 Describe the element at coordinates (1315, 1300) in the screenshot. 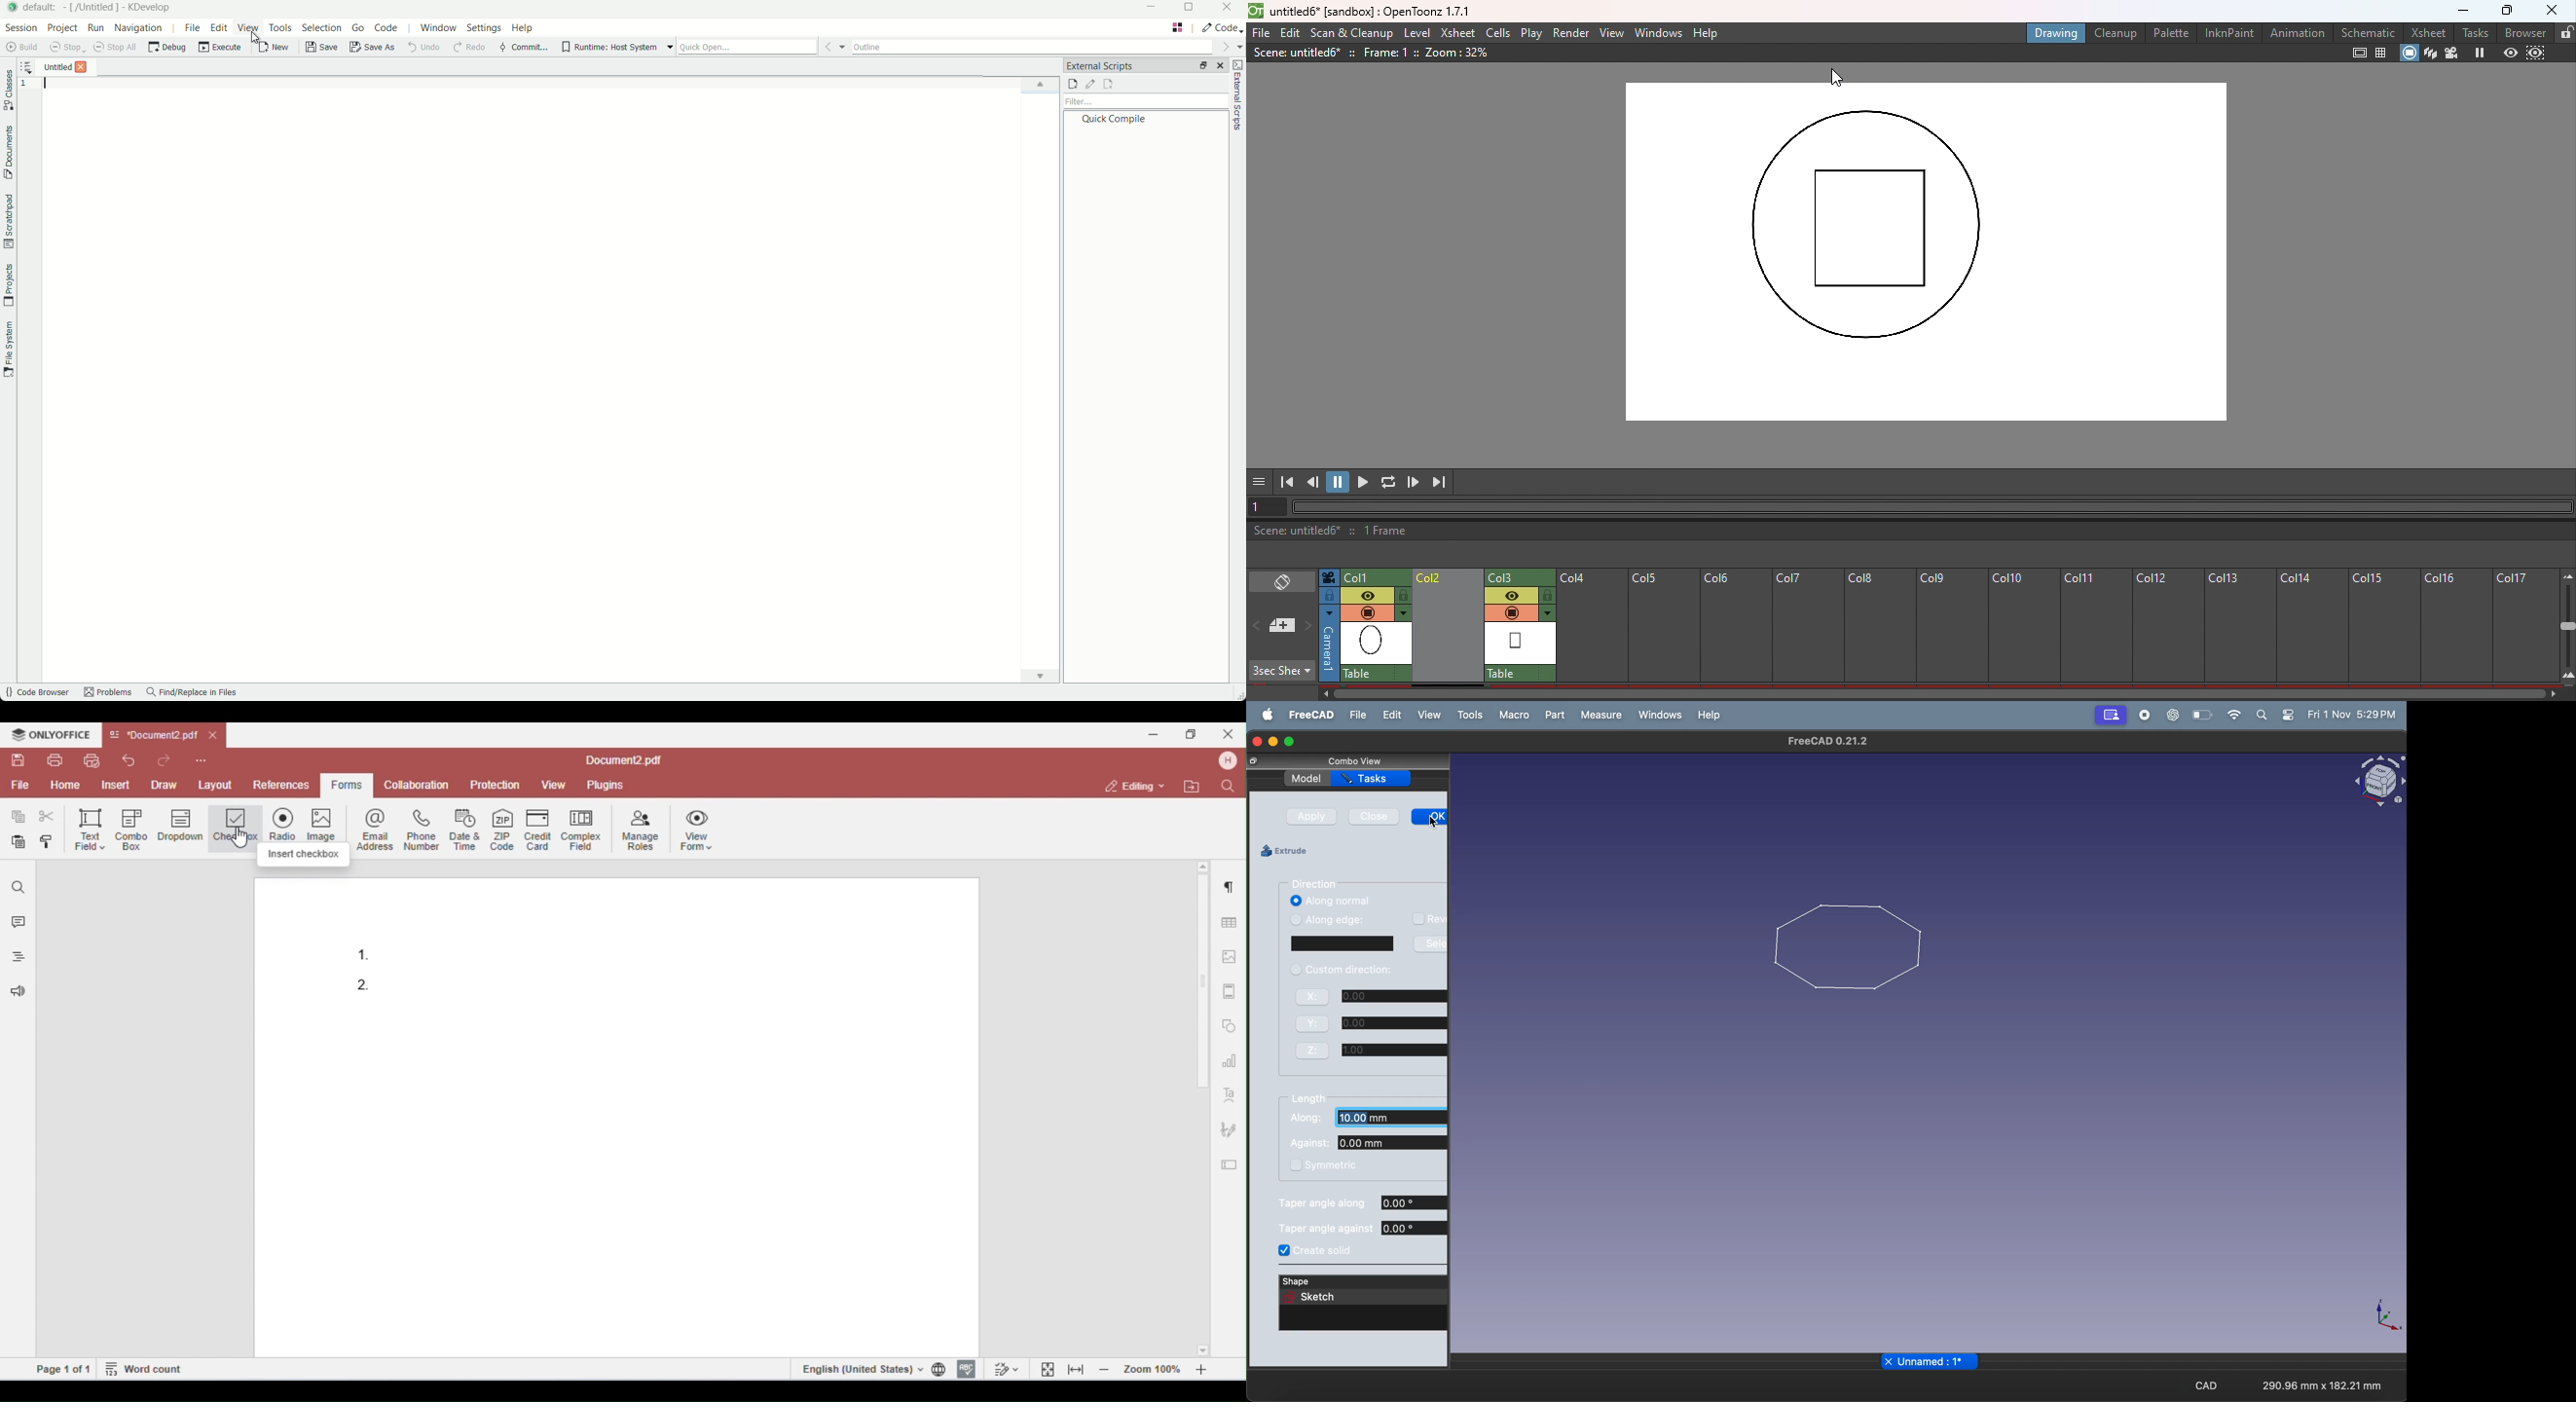

I see `sketch` at that location.